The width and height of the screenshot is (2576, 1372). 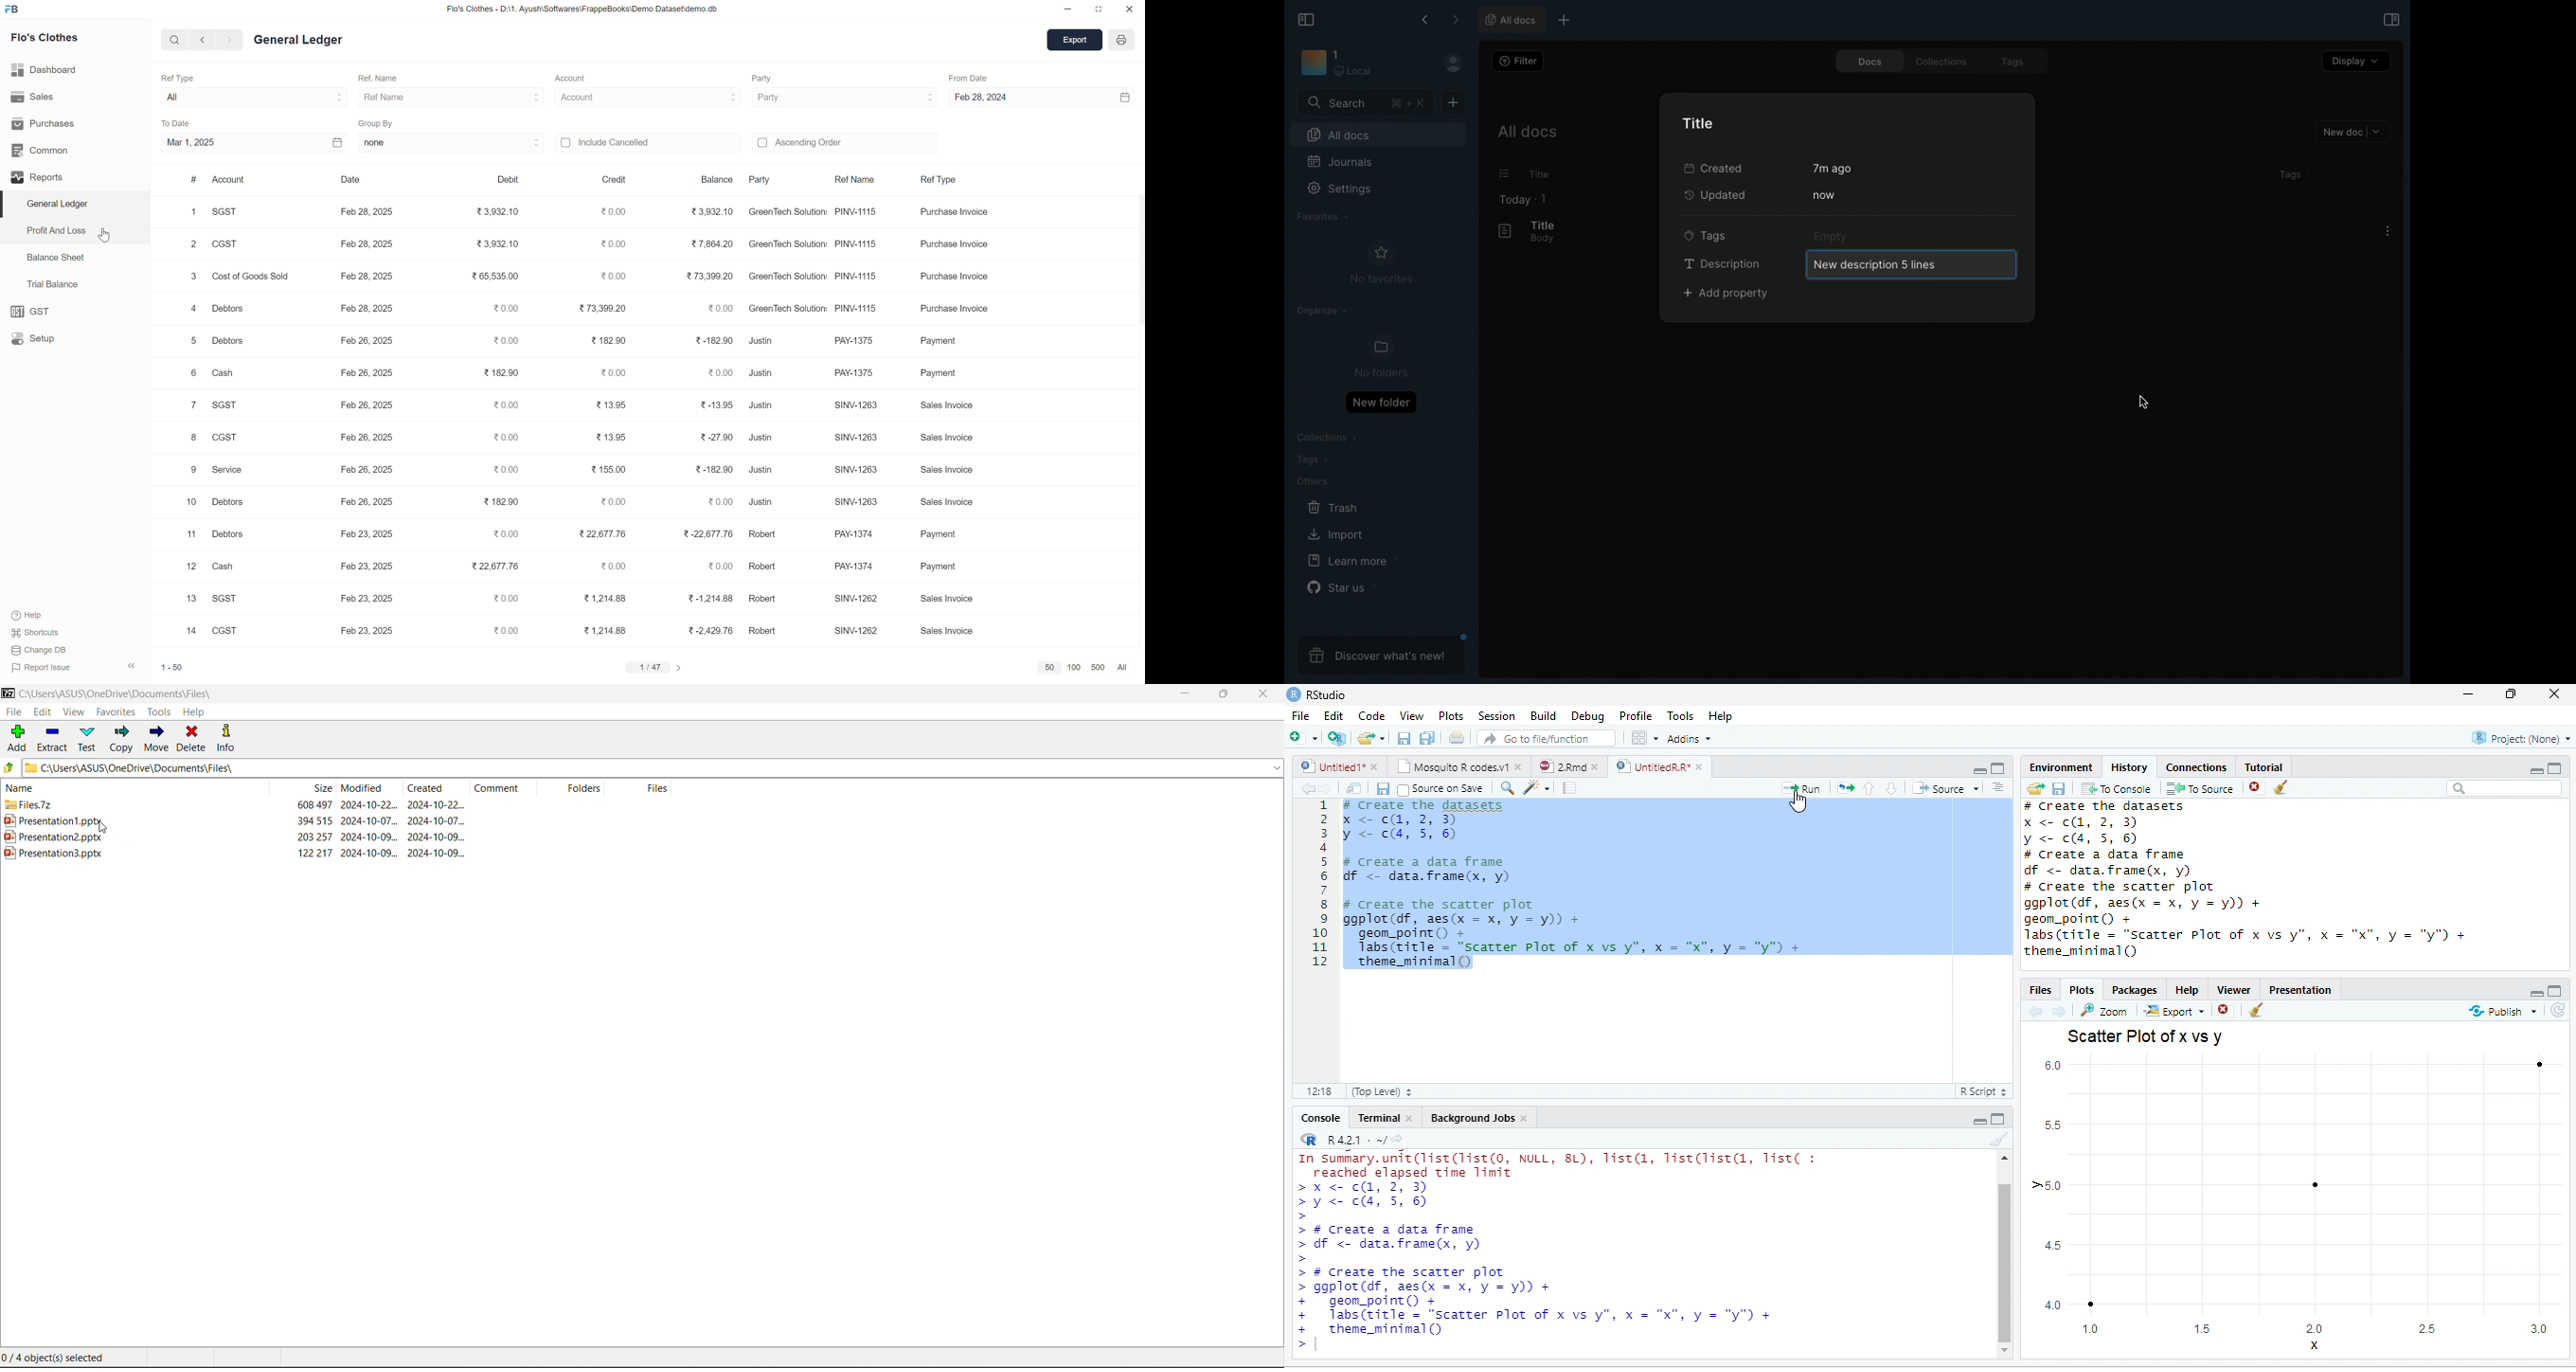 What do you see at coordinates (195, 711) in the screenshot?
I see `Help` at bounding box center [195, 711].